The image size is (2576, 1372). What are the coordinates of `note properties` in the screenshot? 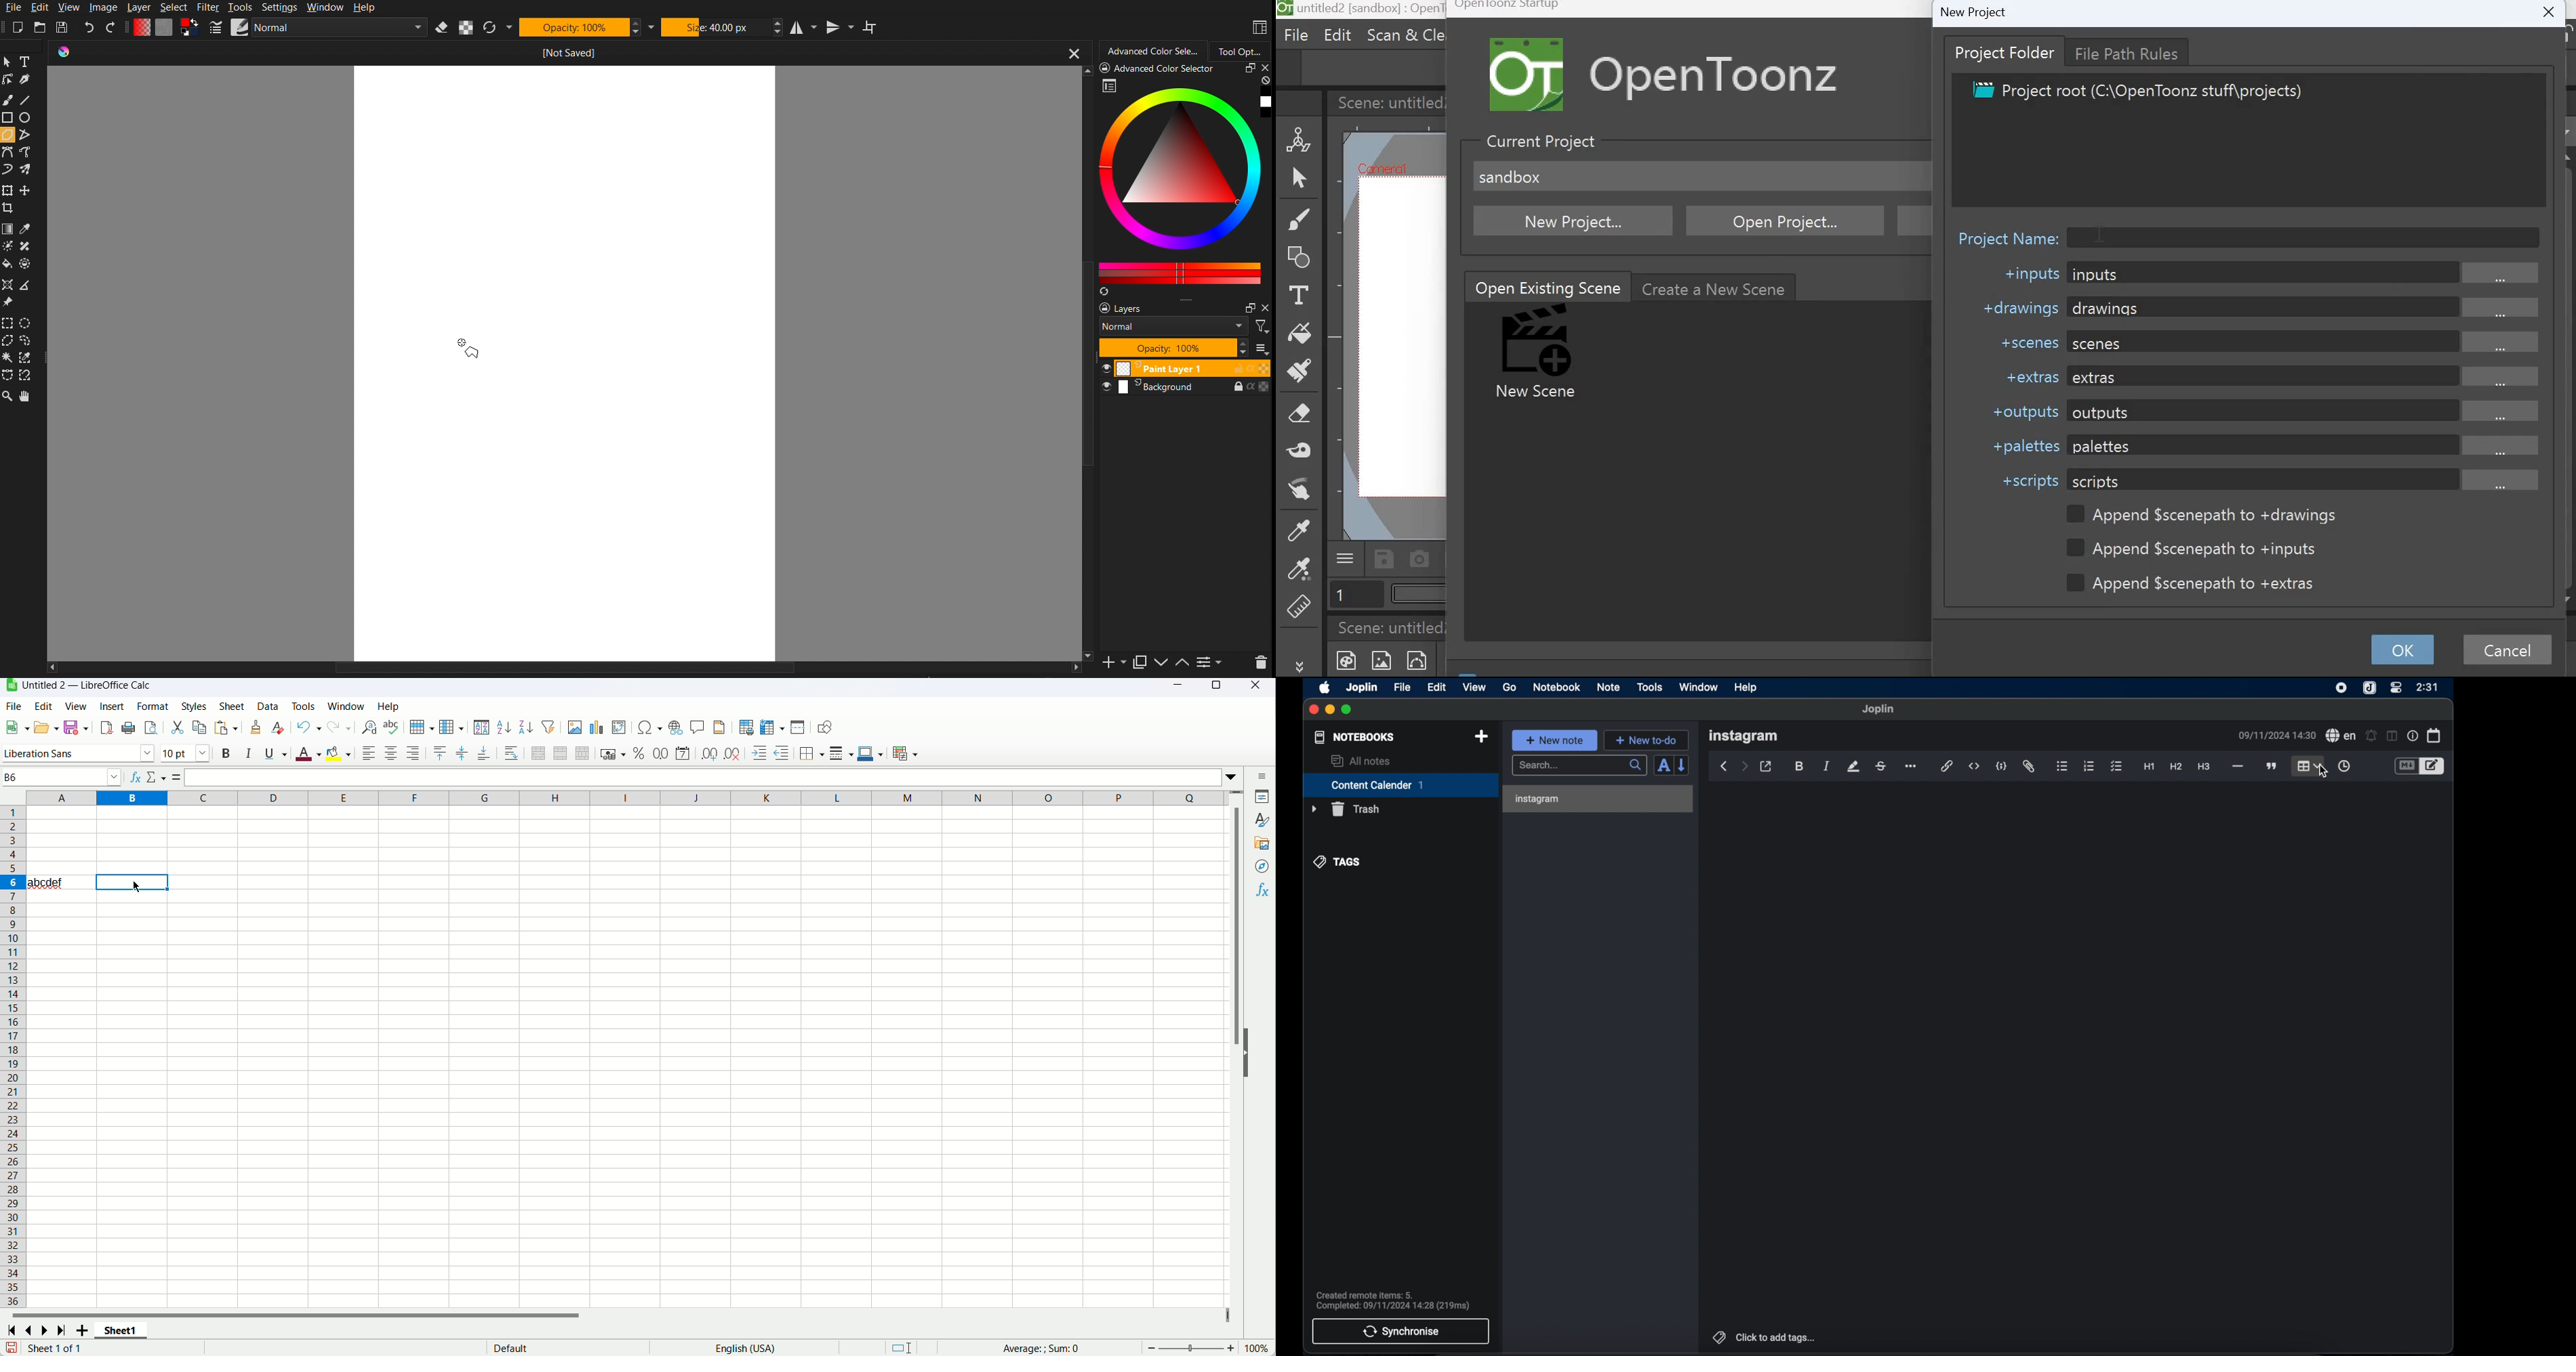 It's located at (2413, 735).